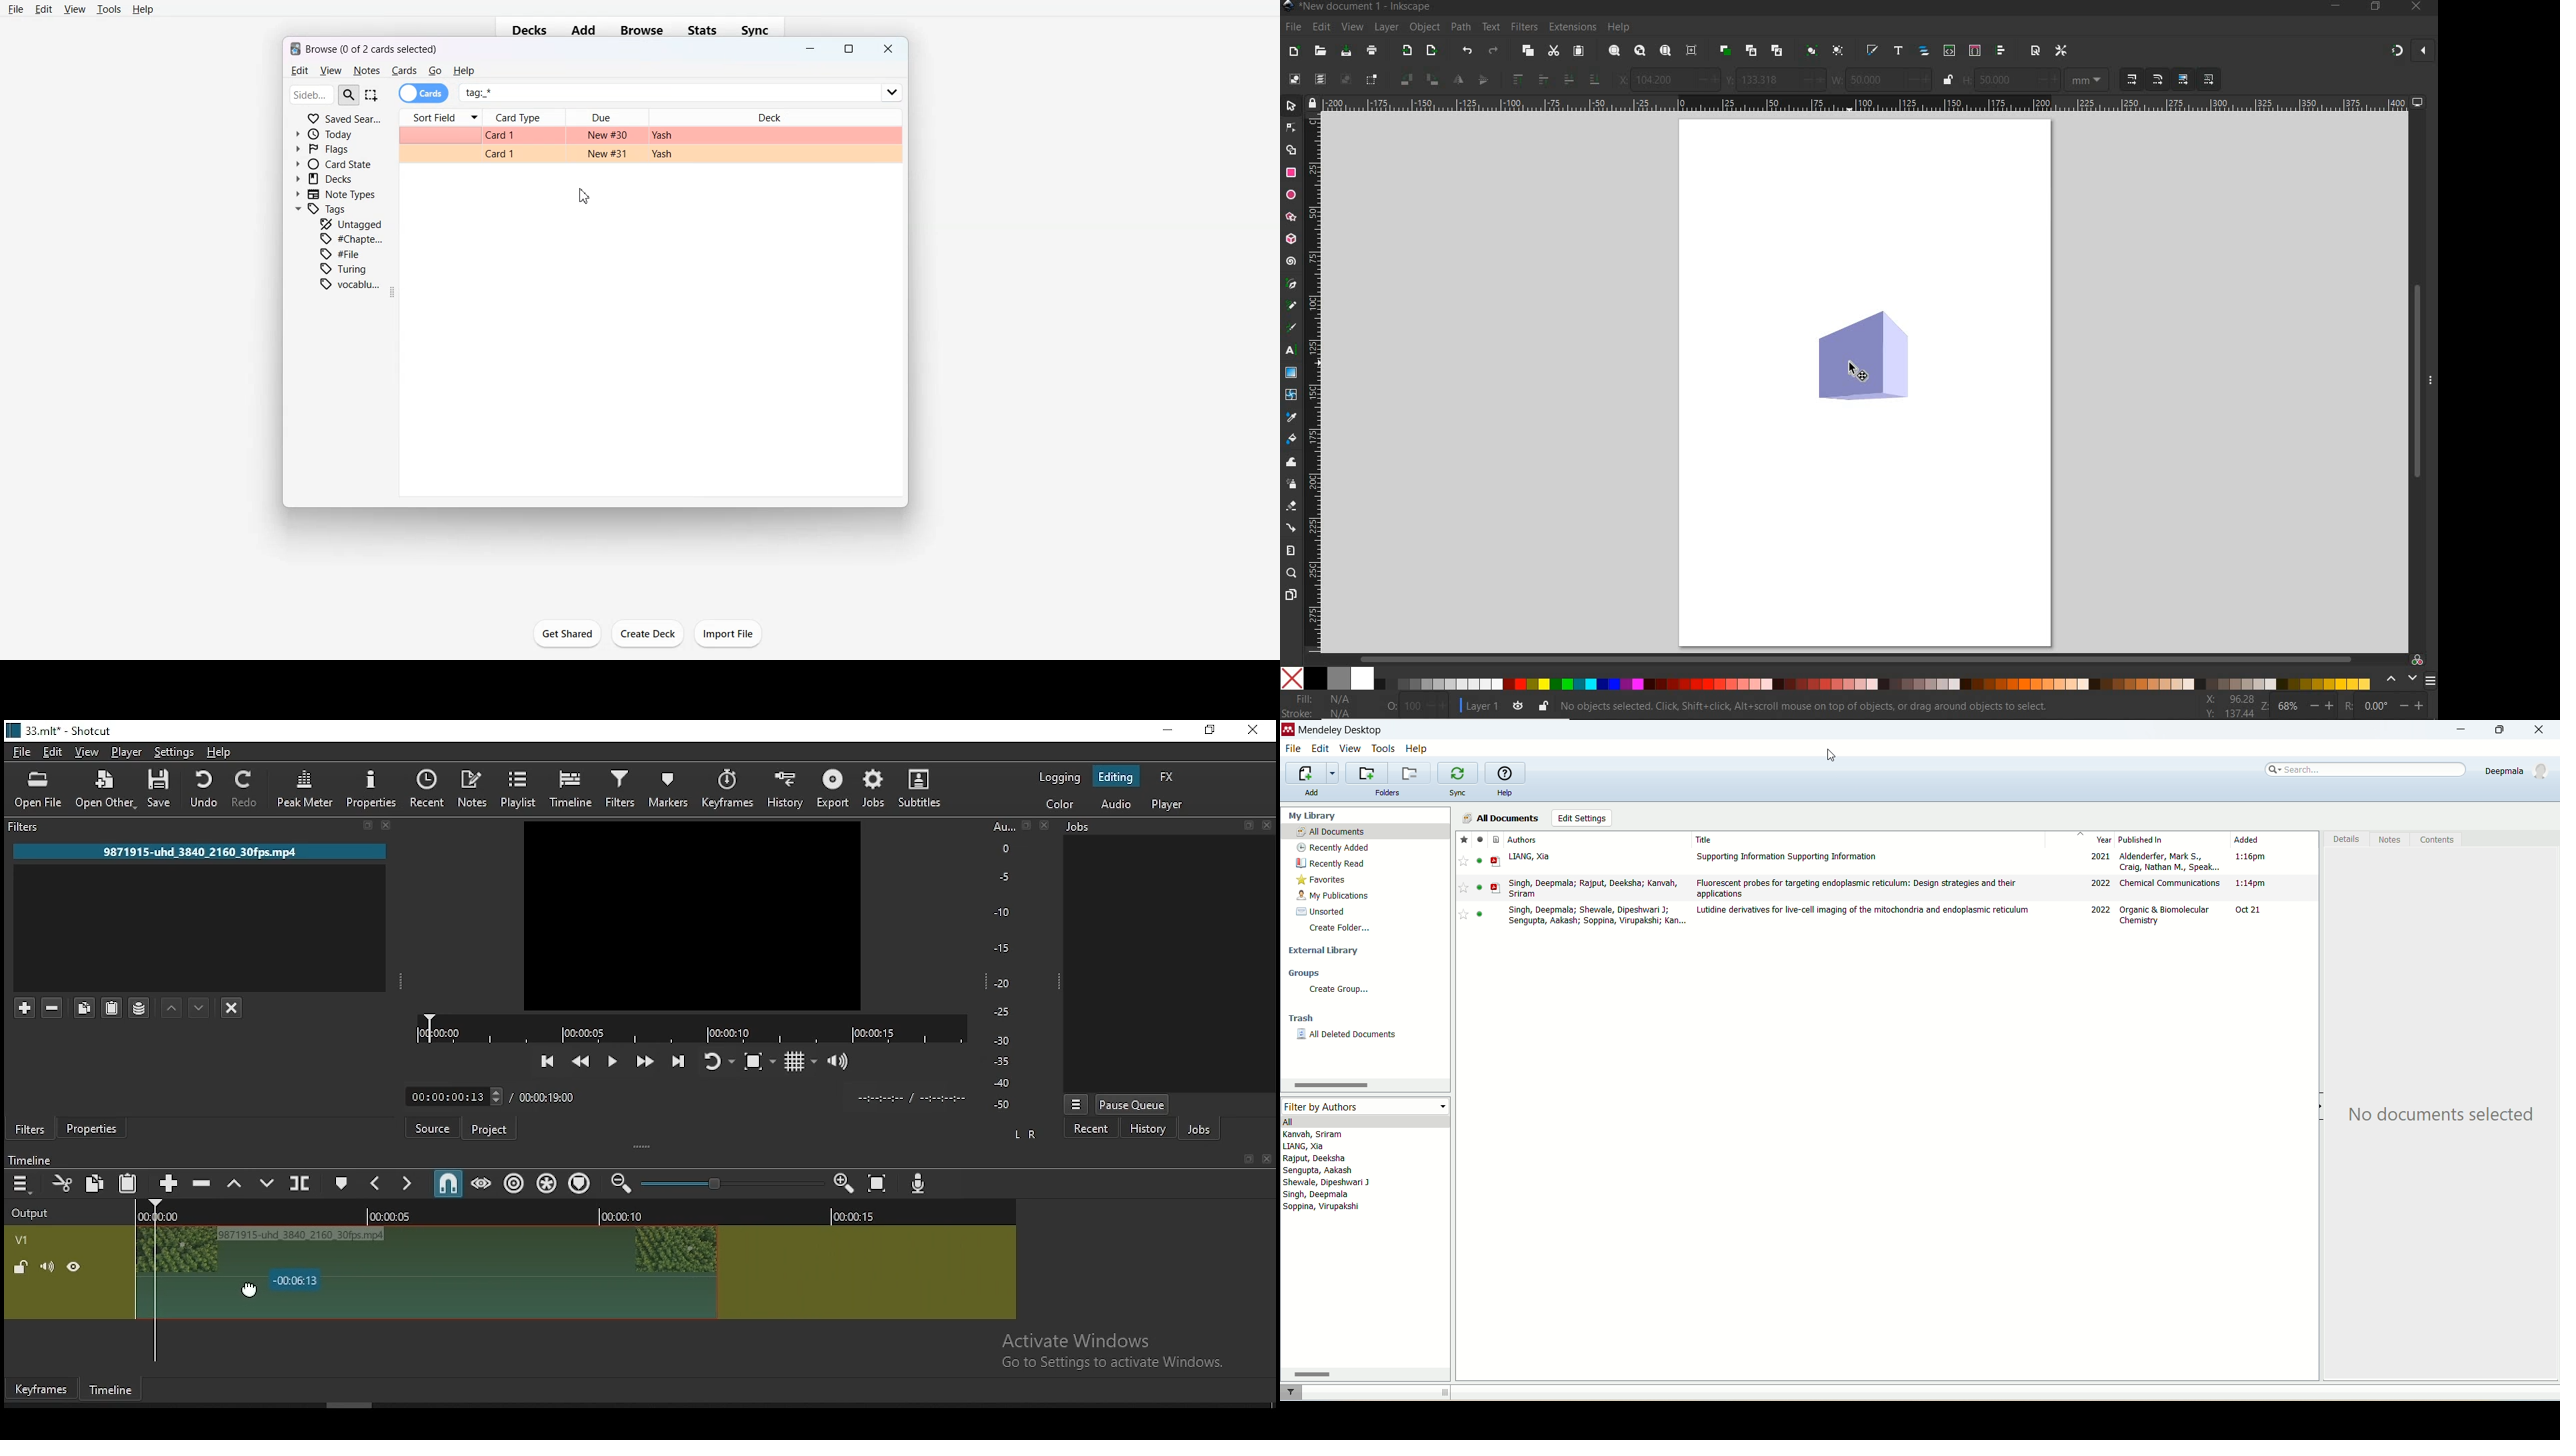 The image size is (2576, 1456). I want to click on minimize, so click(1167, 731).